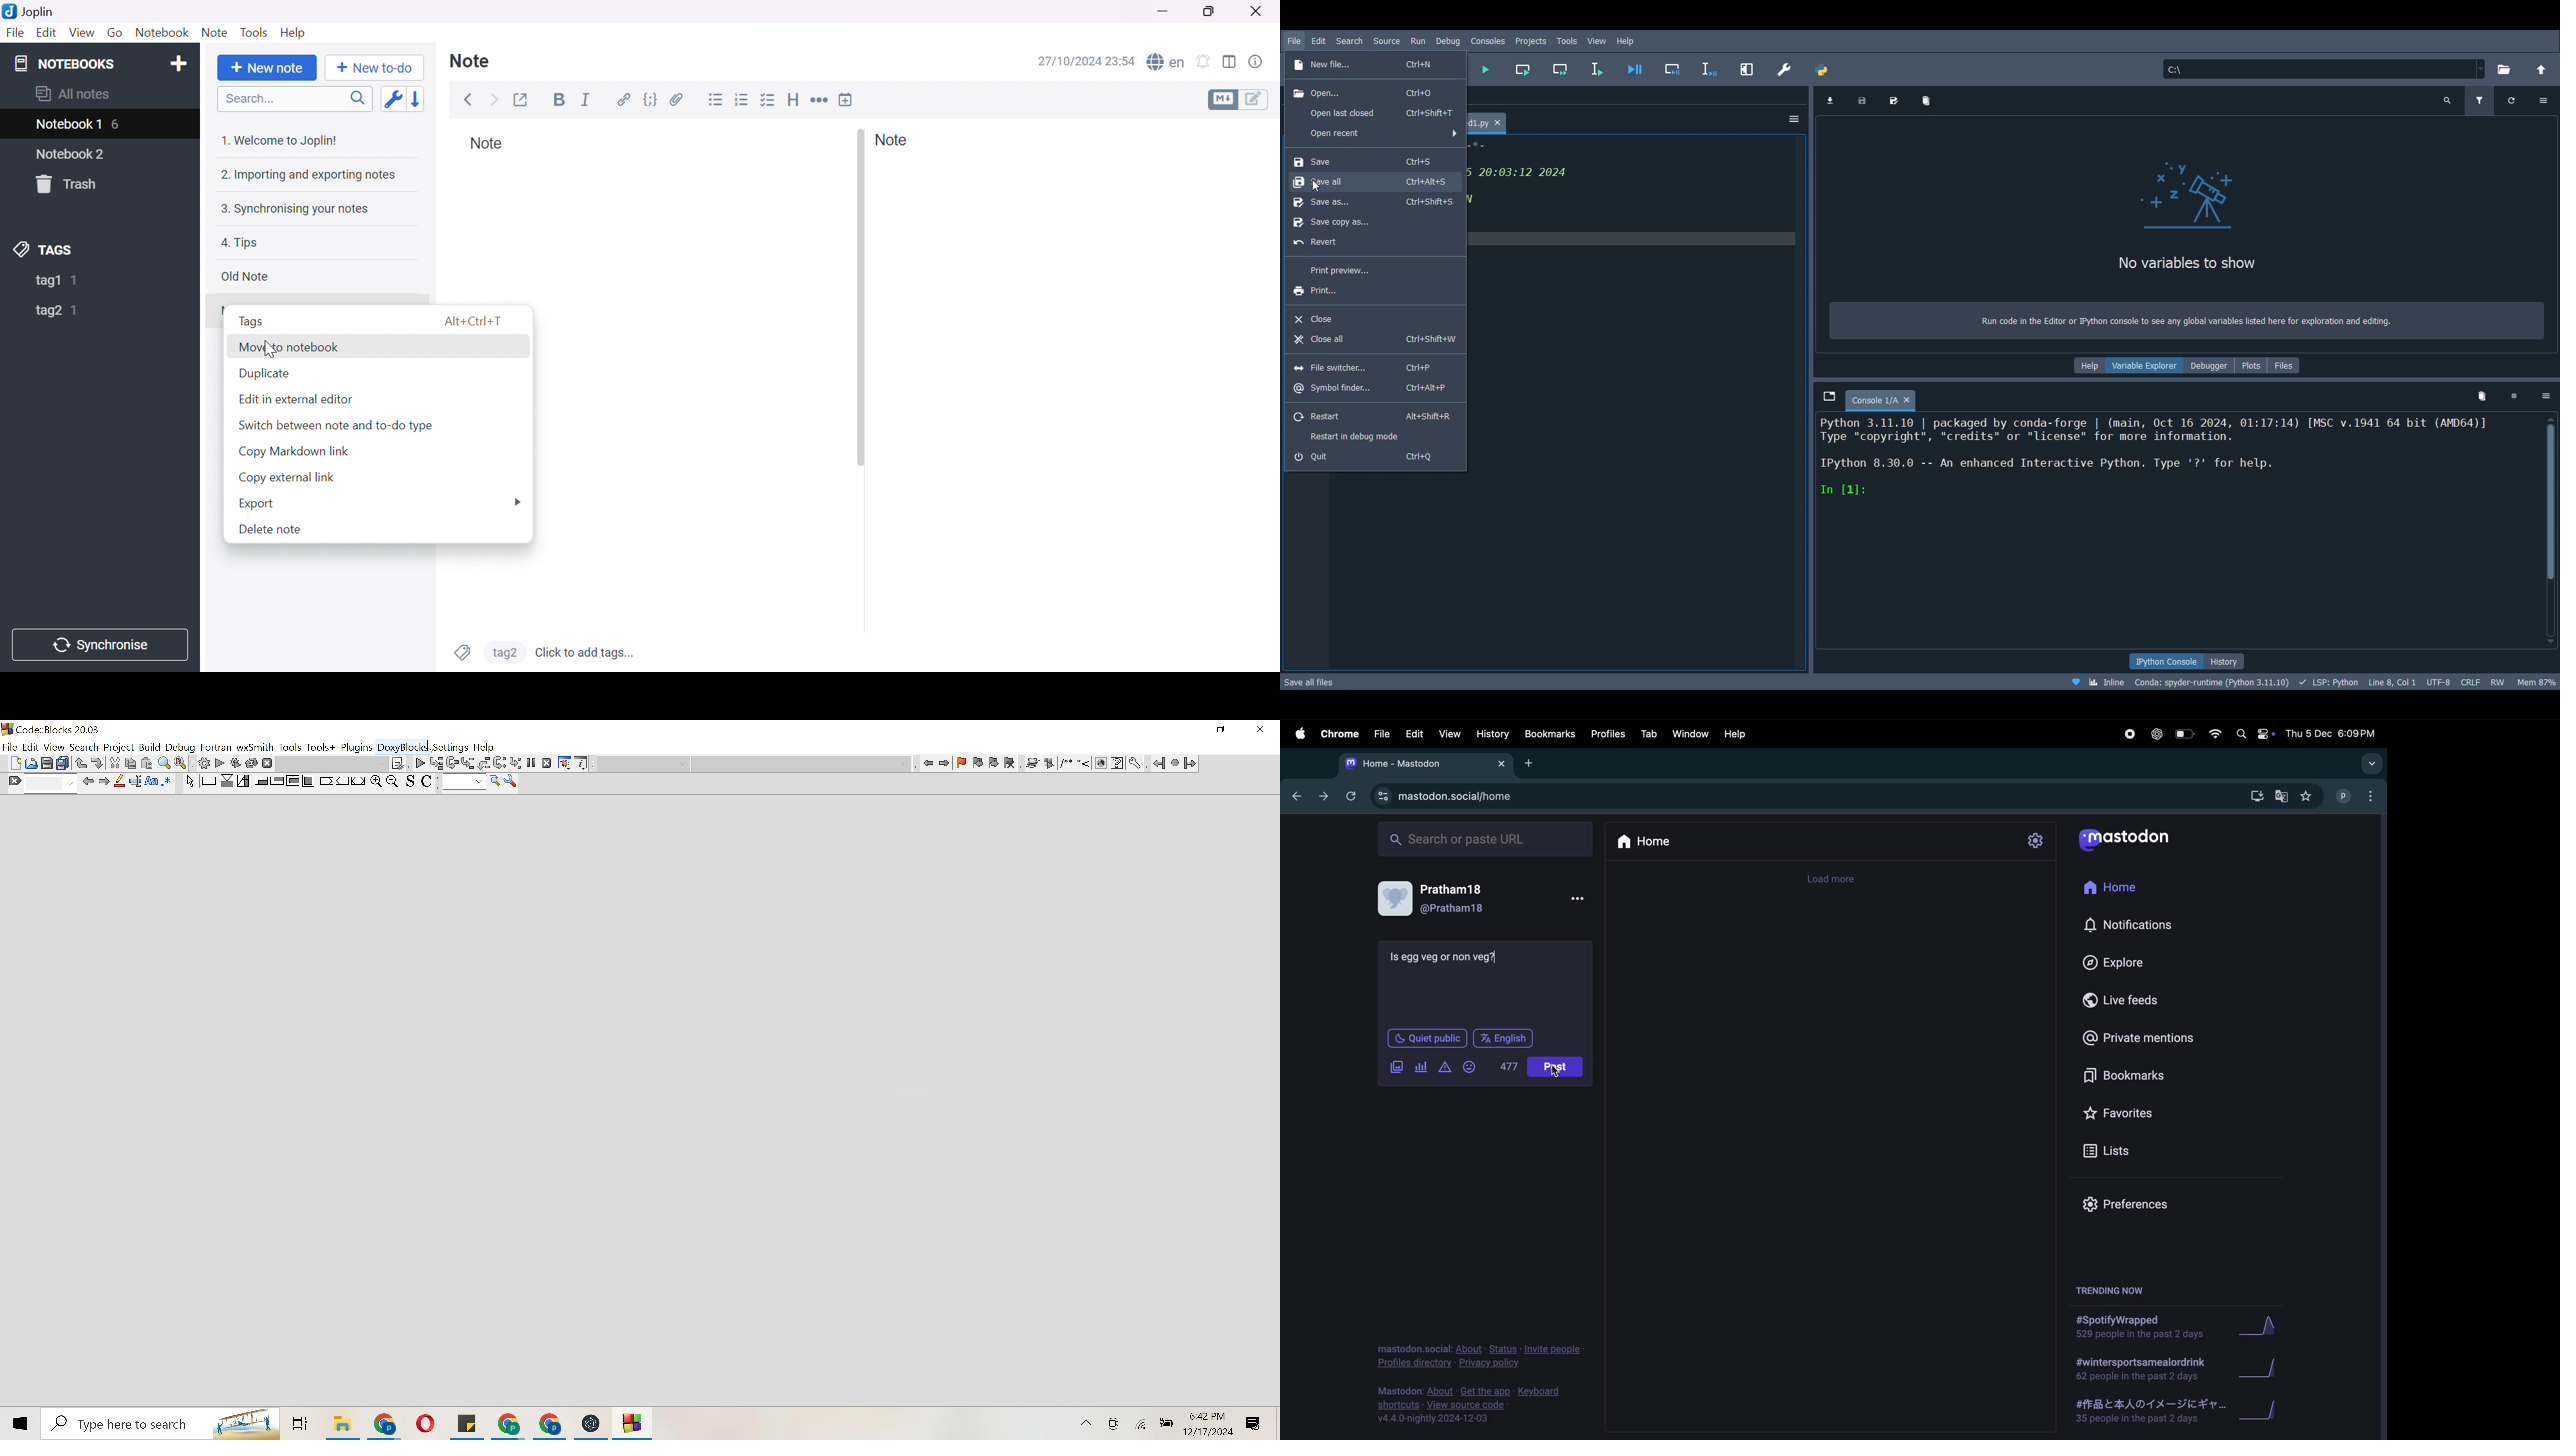  Describe the element at coordinates (251, 322) in the screenshot. I see `Tags` at that location.